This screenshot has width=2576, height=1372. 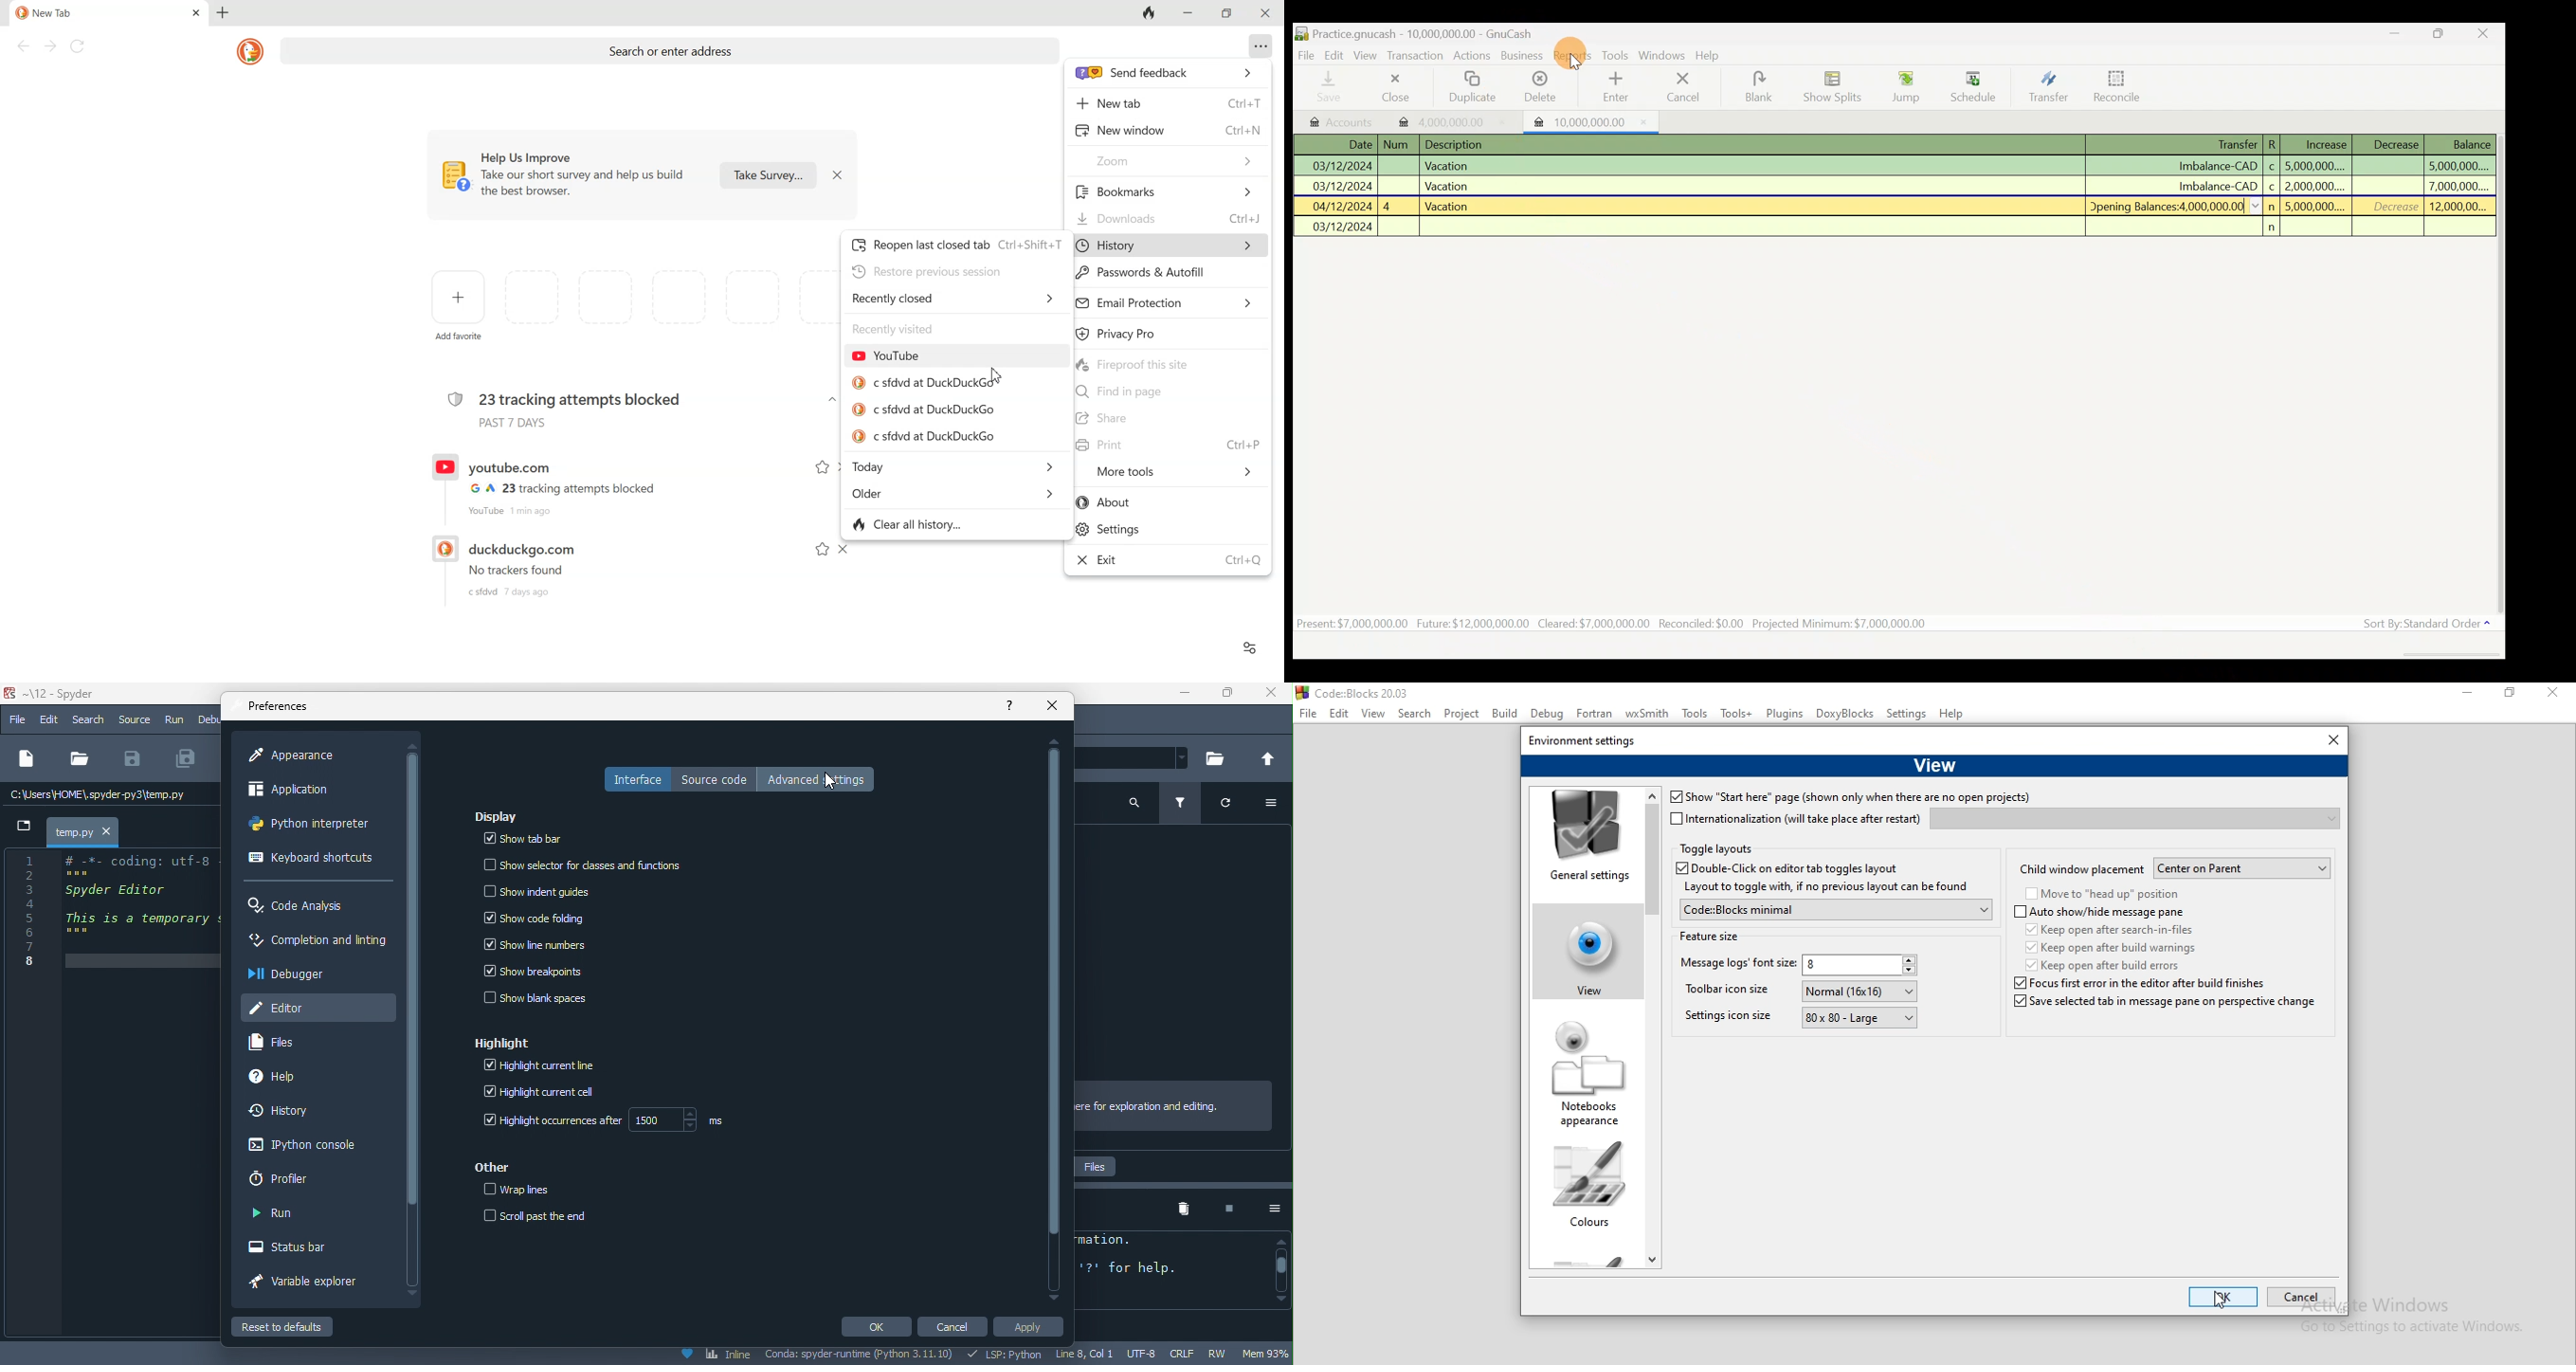 I want to click on close, so click(x=1049, y=710).